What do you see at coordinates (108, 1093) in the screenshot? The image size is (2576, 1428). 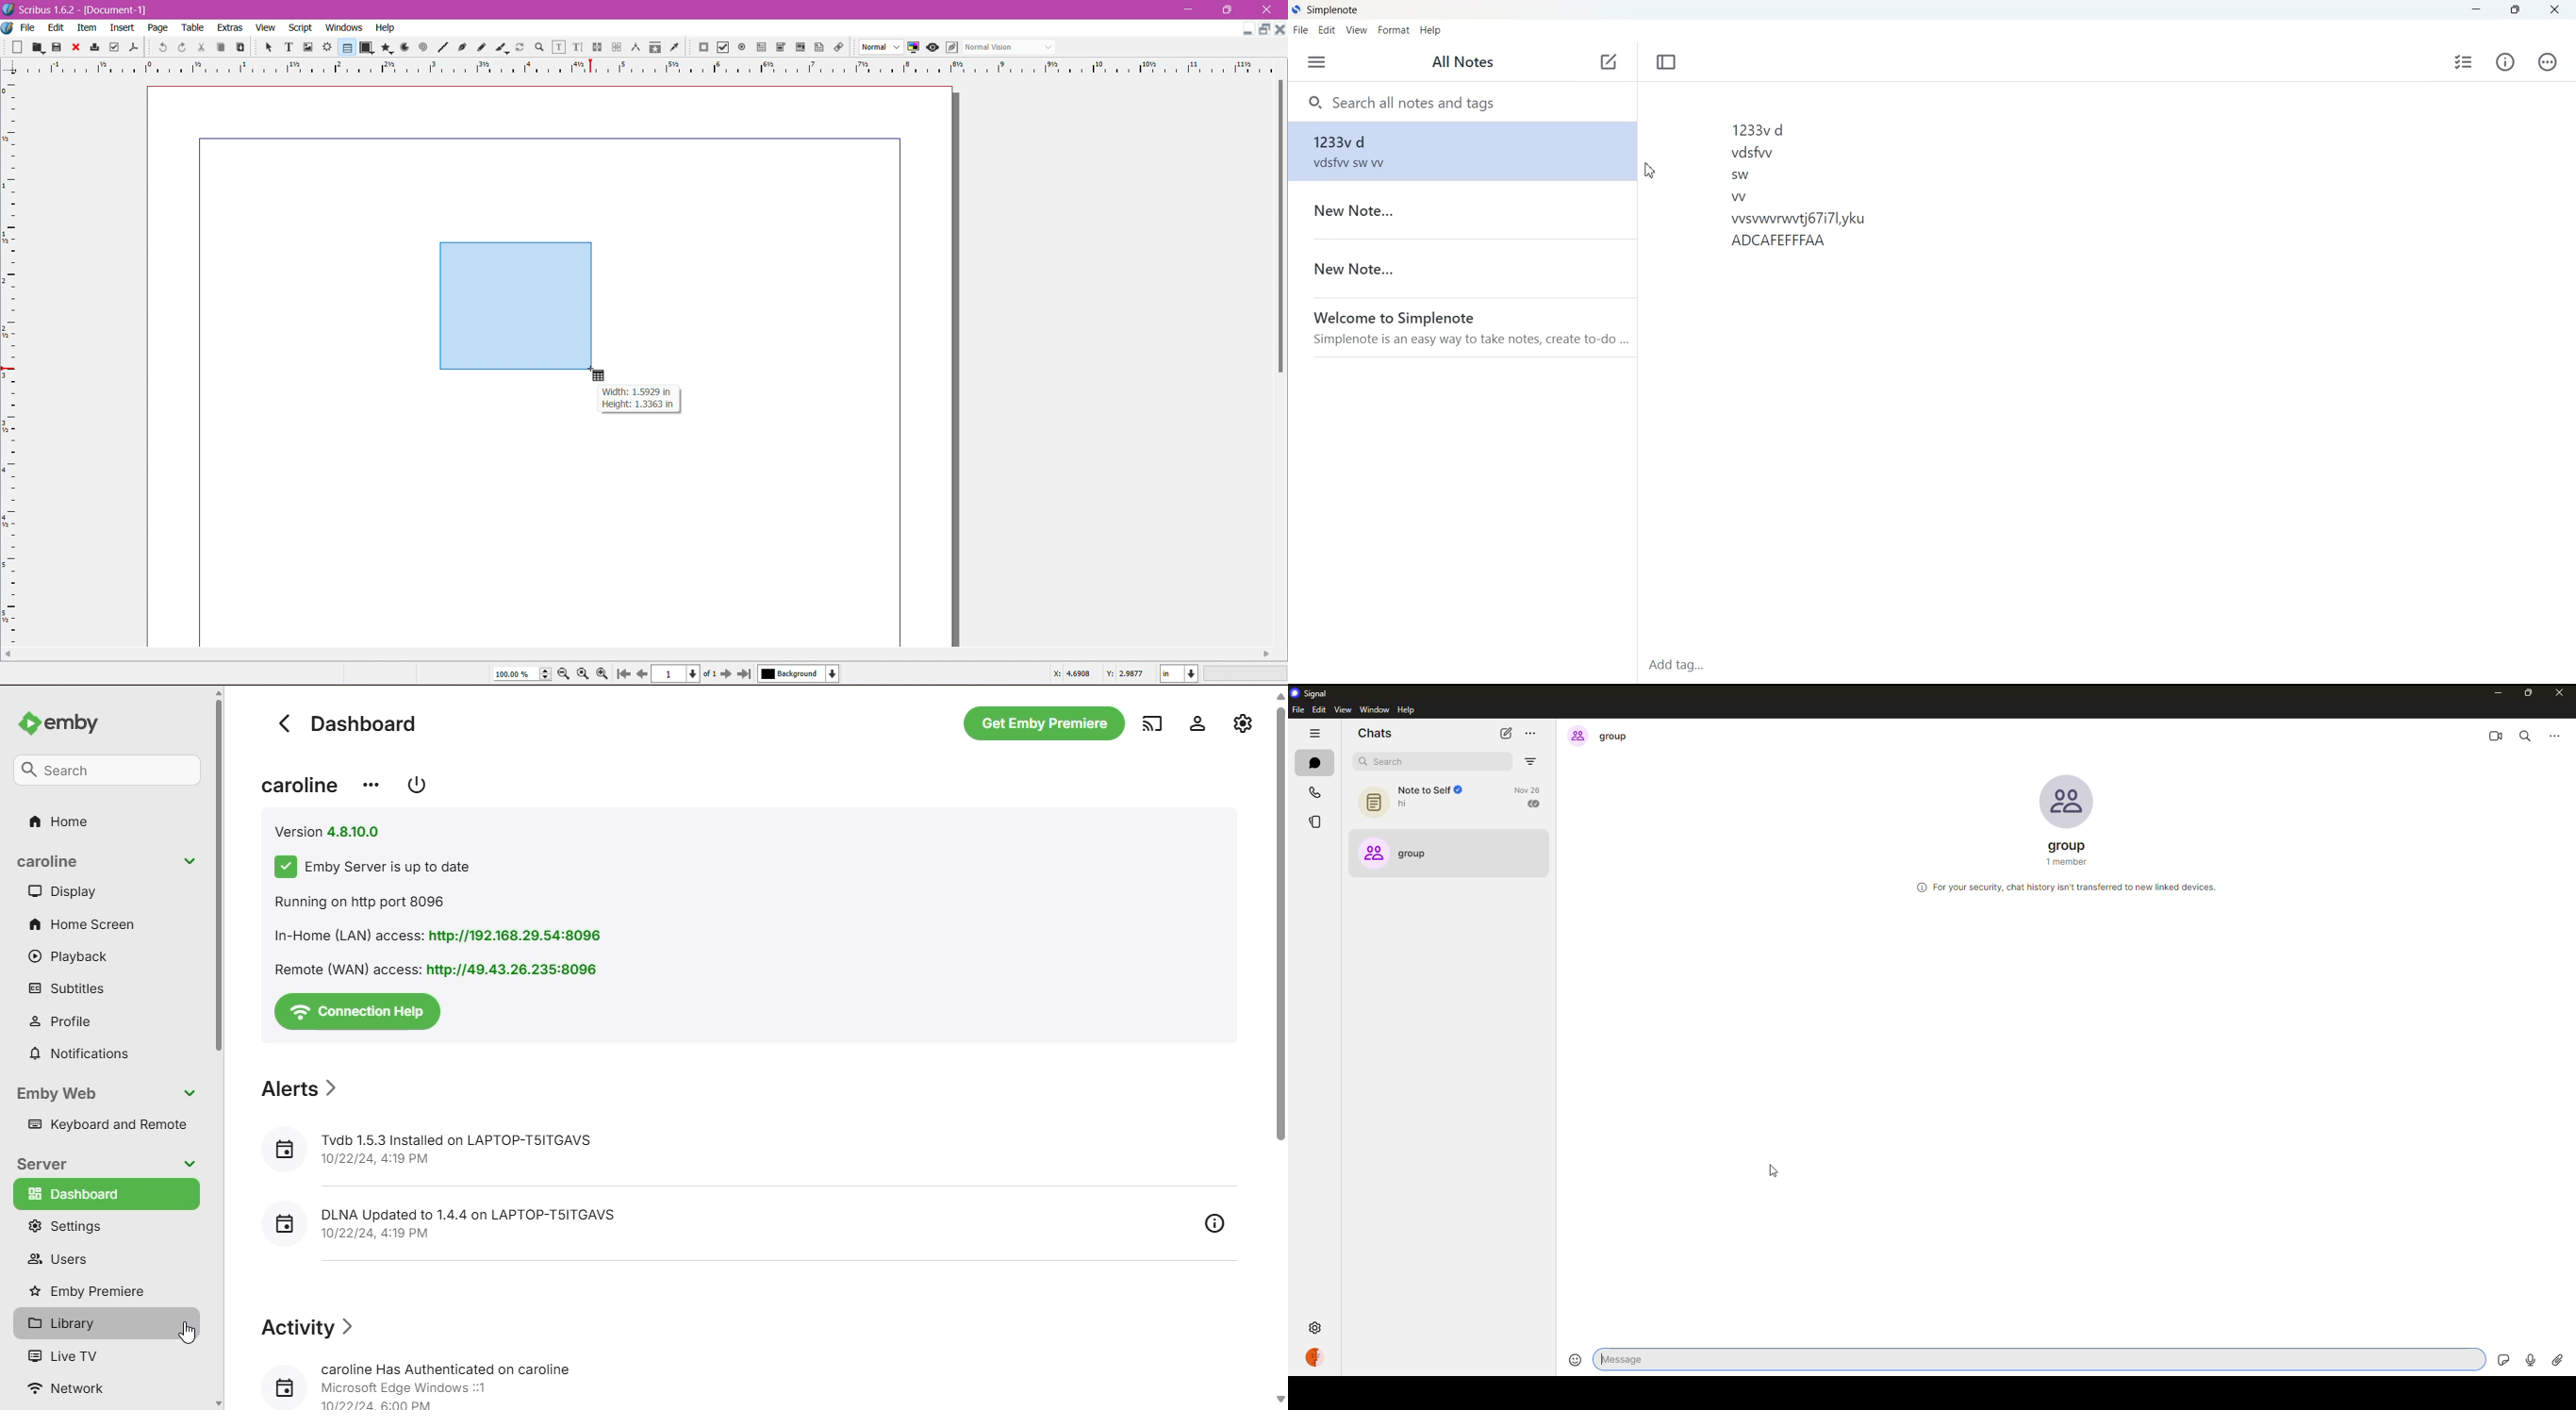 I see `emby web` at bounding box center [108, 1093].